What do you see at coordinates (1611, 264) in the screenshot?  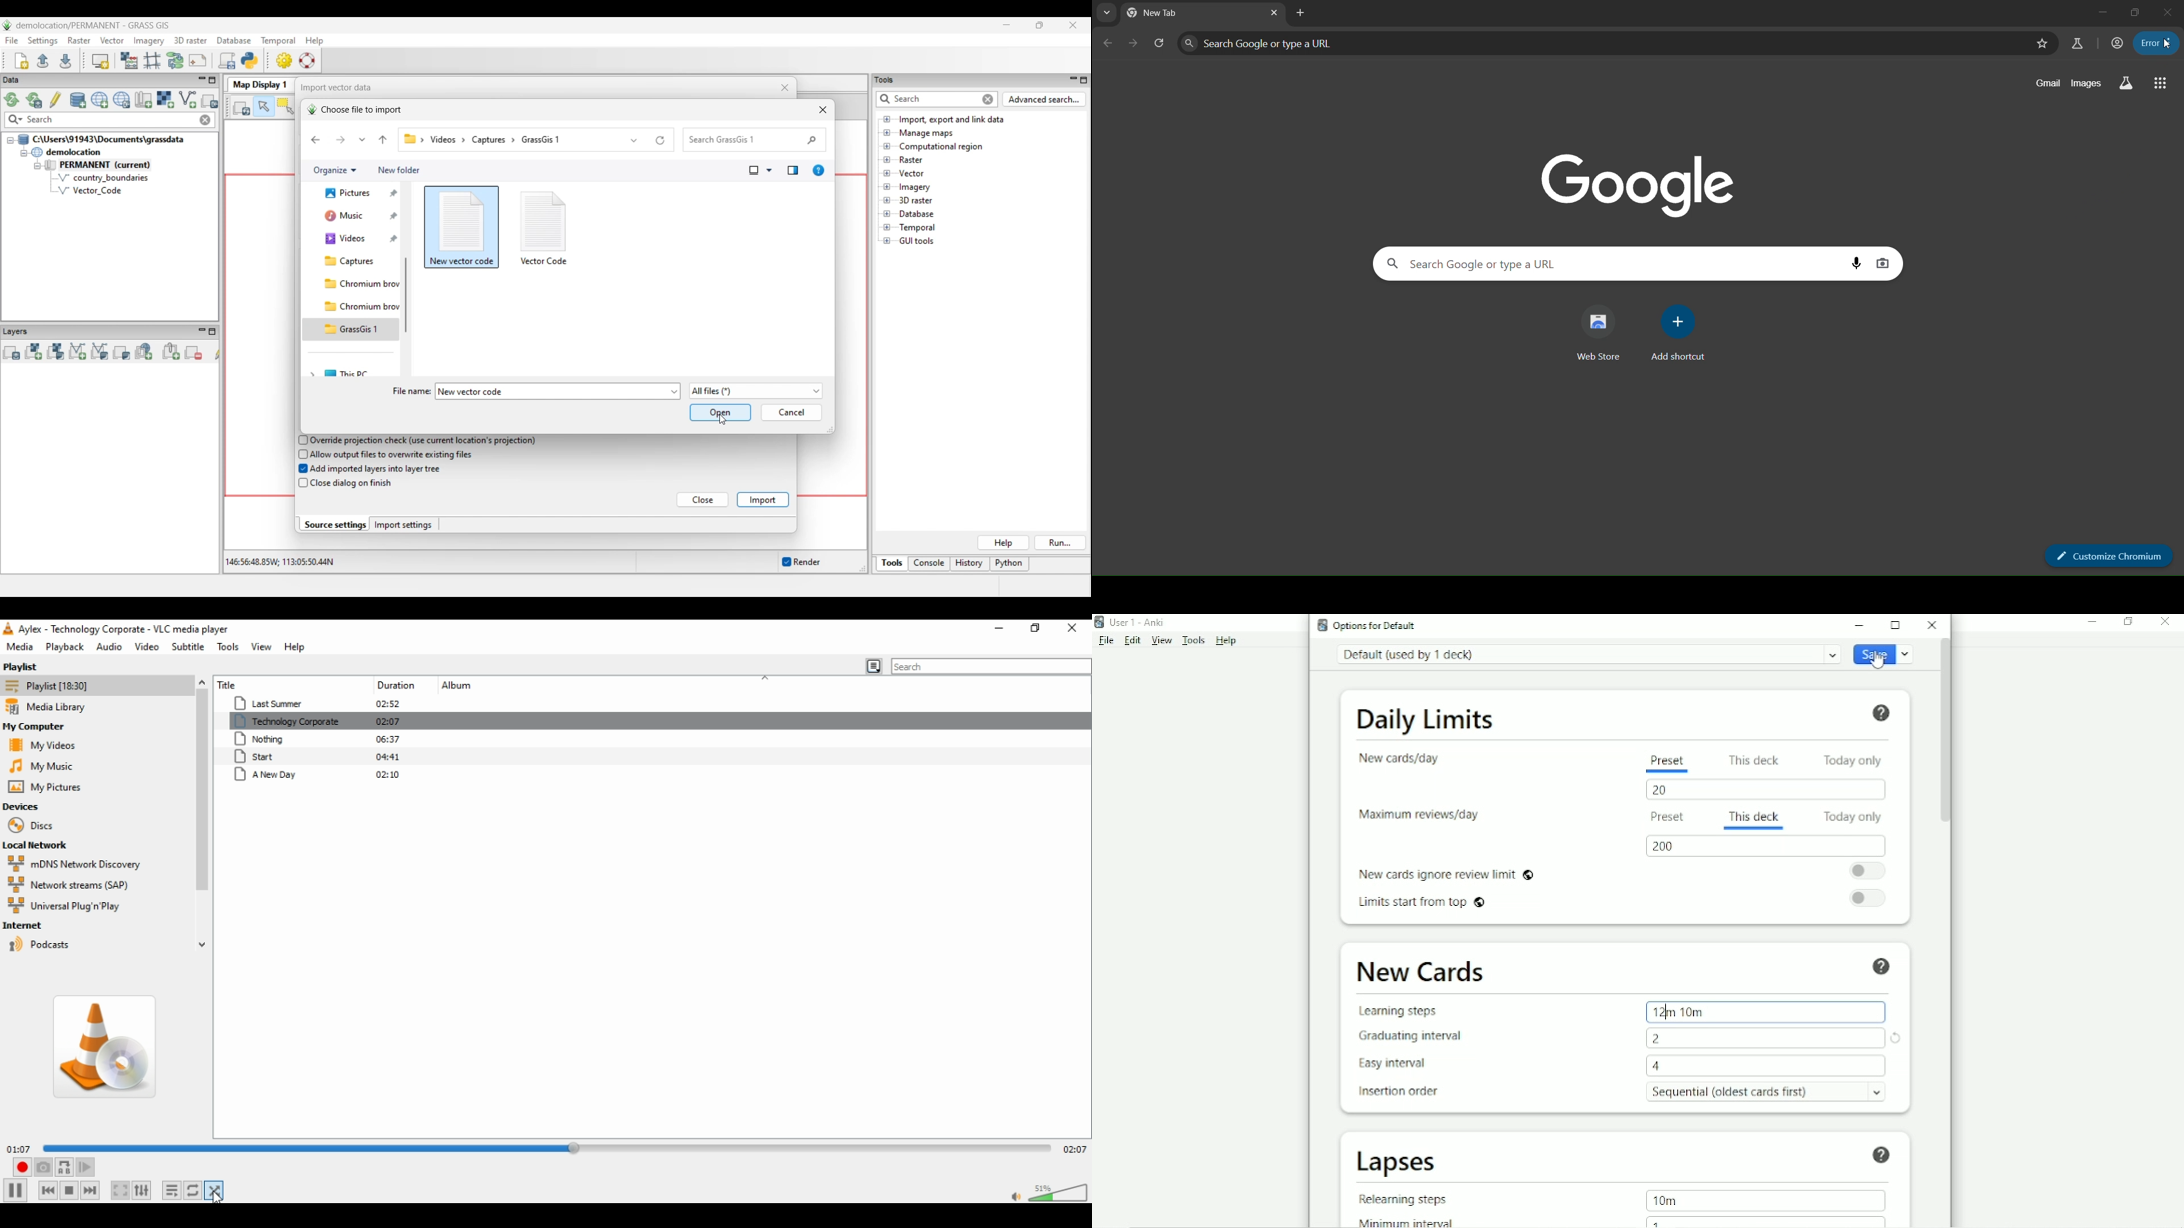 I see `Search Google or type a URL` at bounding box center [1611, 264].